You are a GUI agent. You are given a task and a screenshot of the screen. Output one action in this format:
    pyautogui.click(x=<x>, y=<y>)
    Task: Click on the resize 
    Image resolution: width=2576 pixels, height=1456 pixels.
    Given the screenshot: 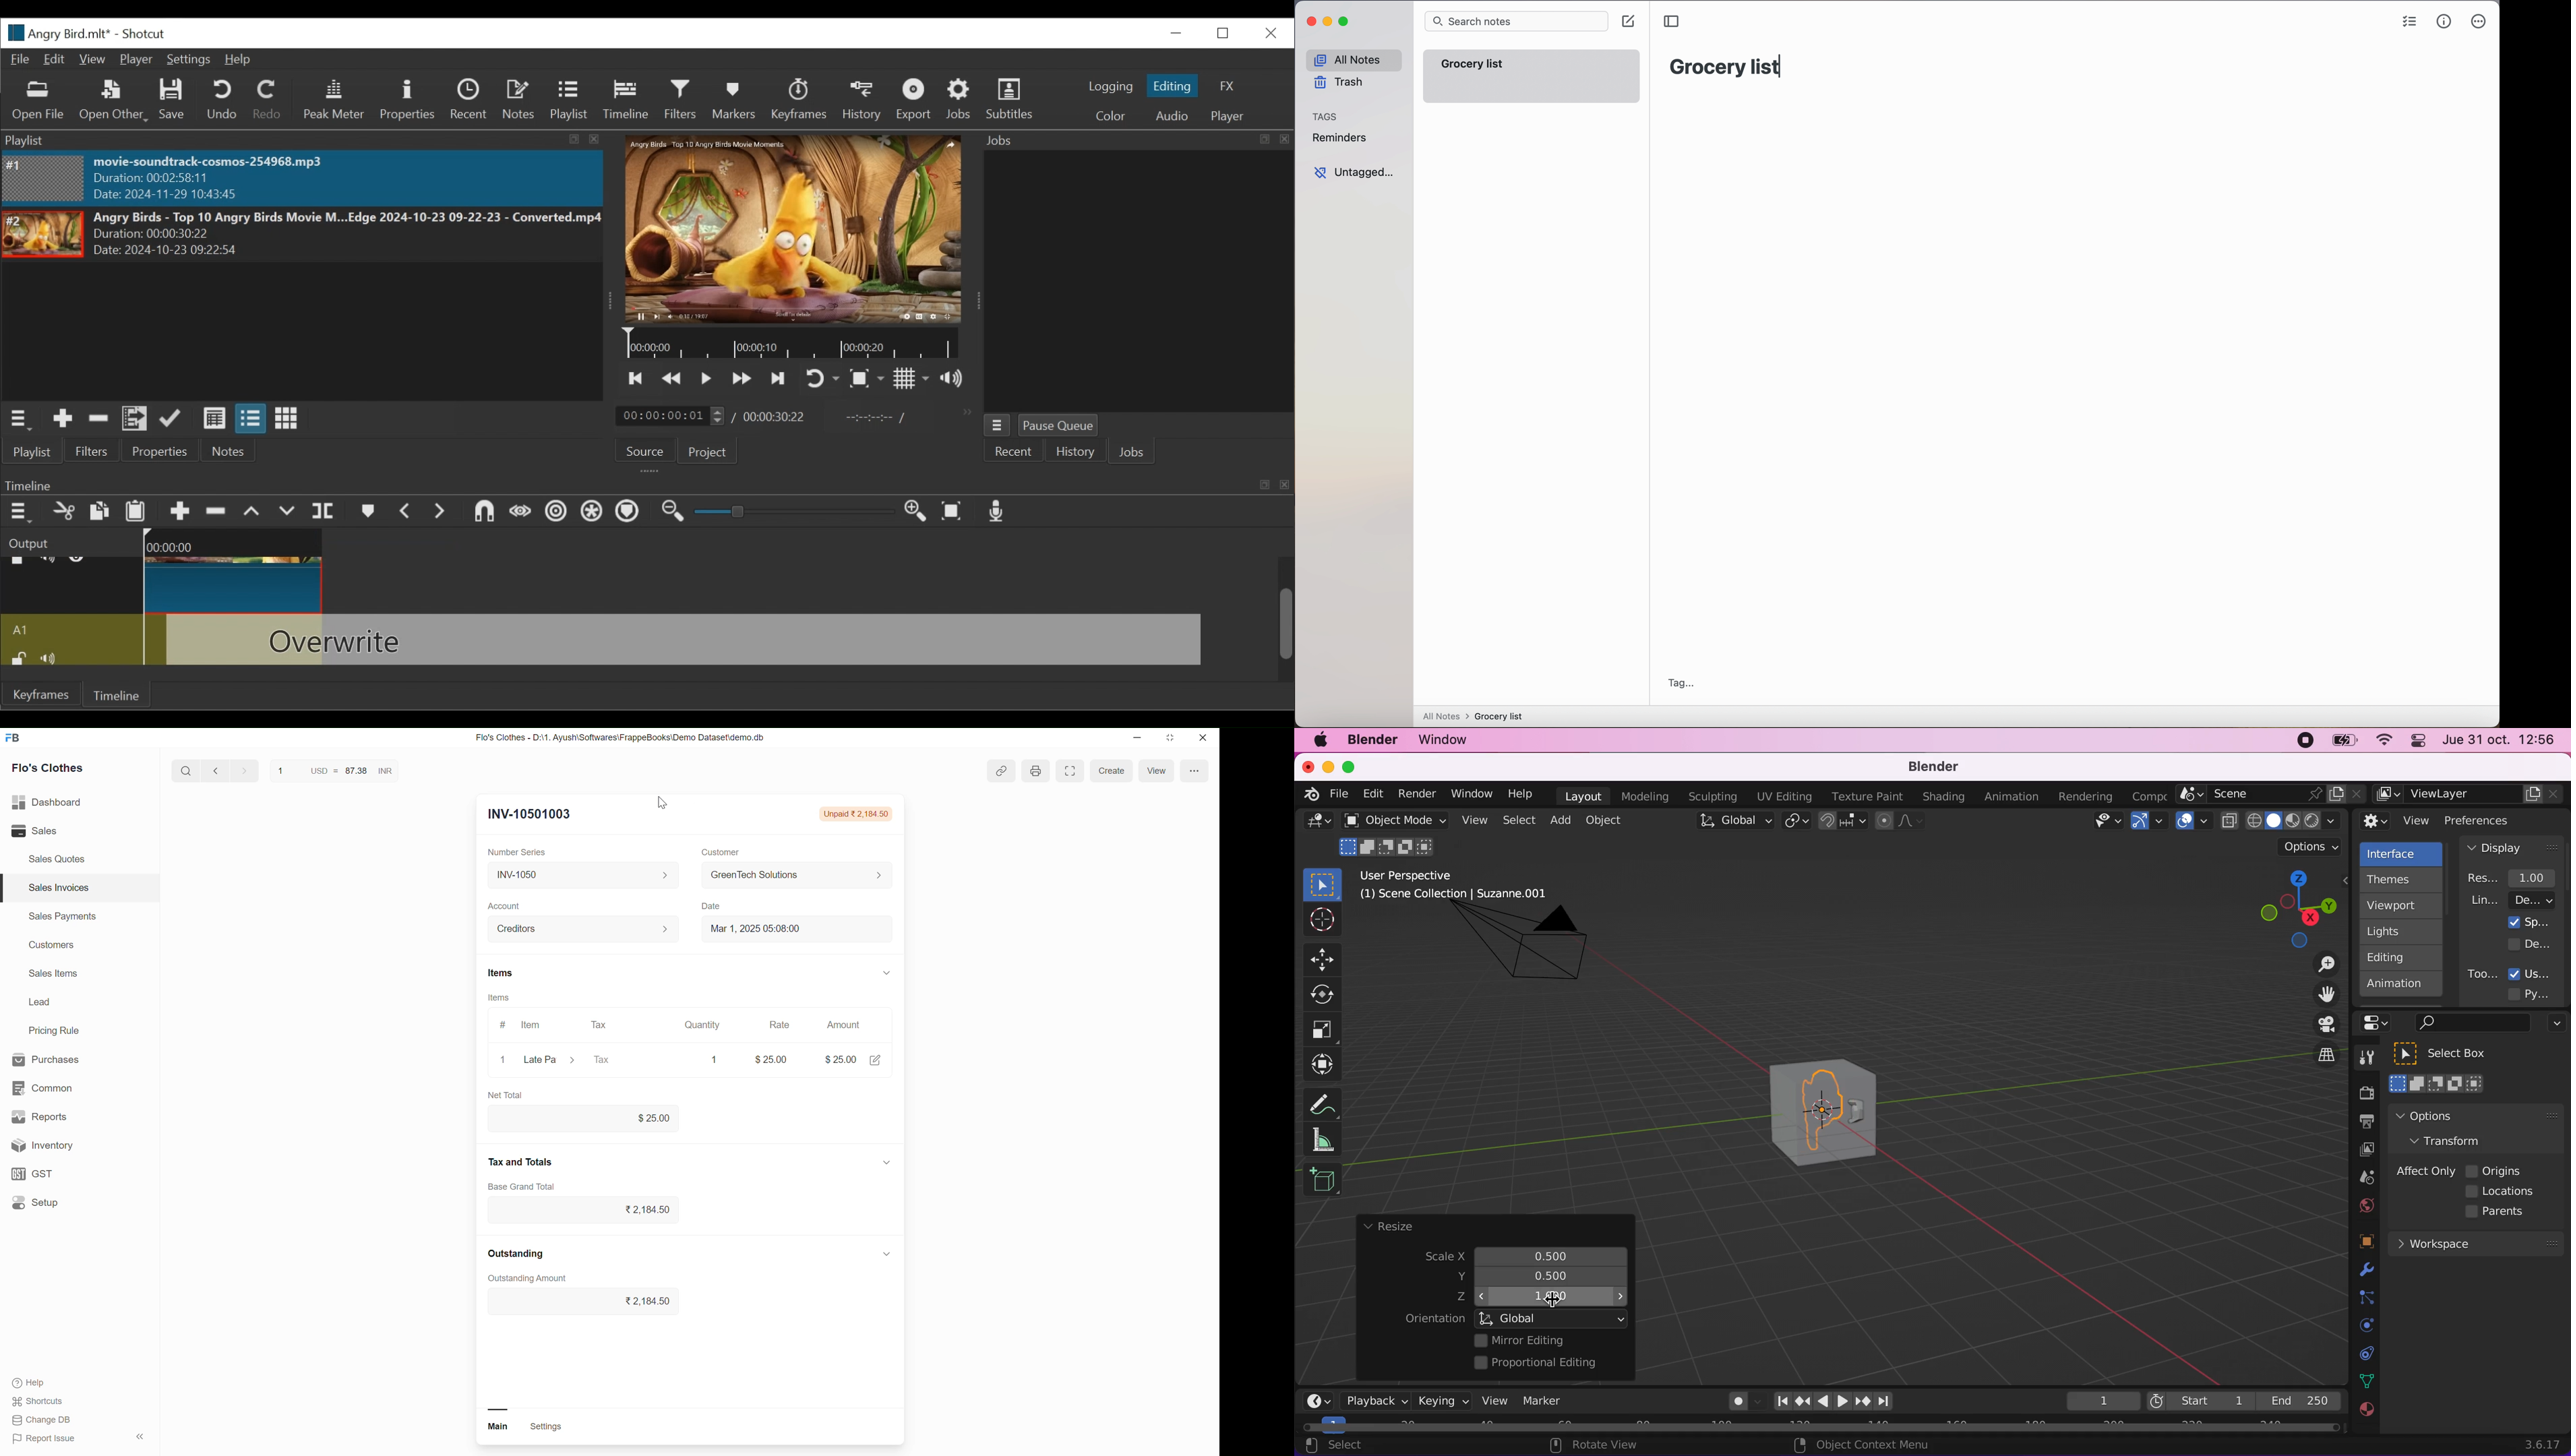 What is the action you would take?
    pyautogui.click(x=1174, y=740)
    